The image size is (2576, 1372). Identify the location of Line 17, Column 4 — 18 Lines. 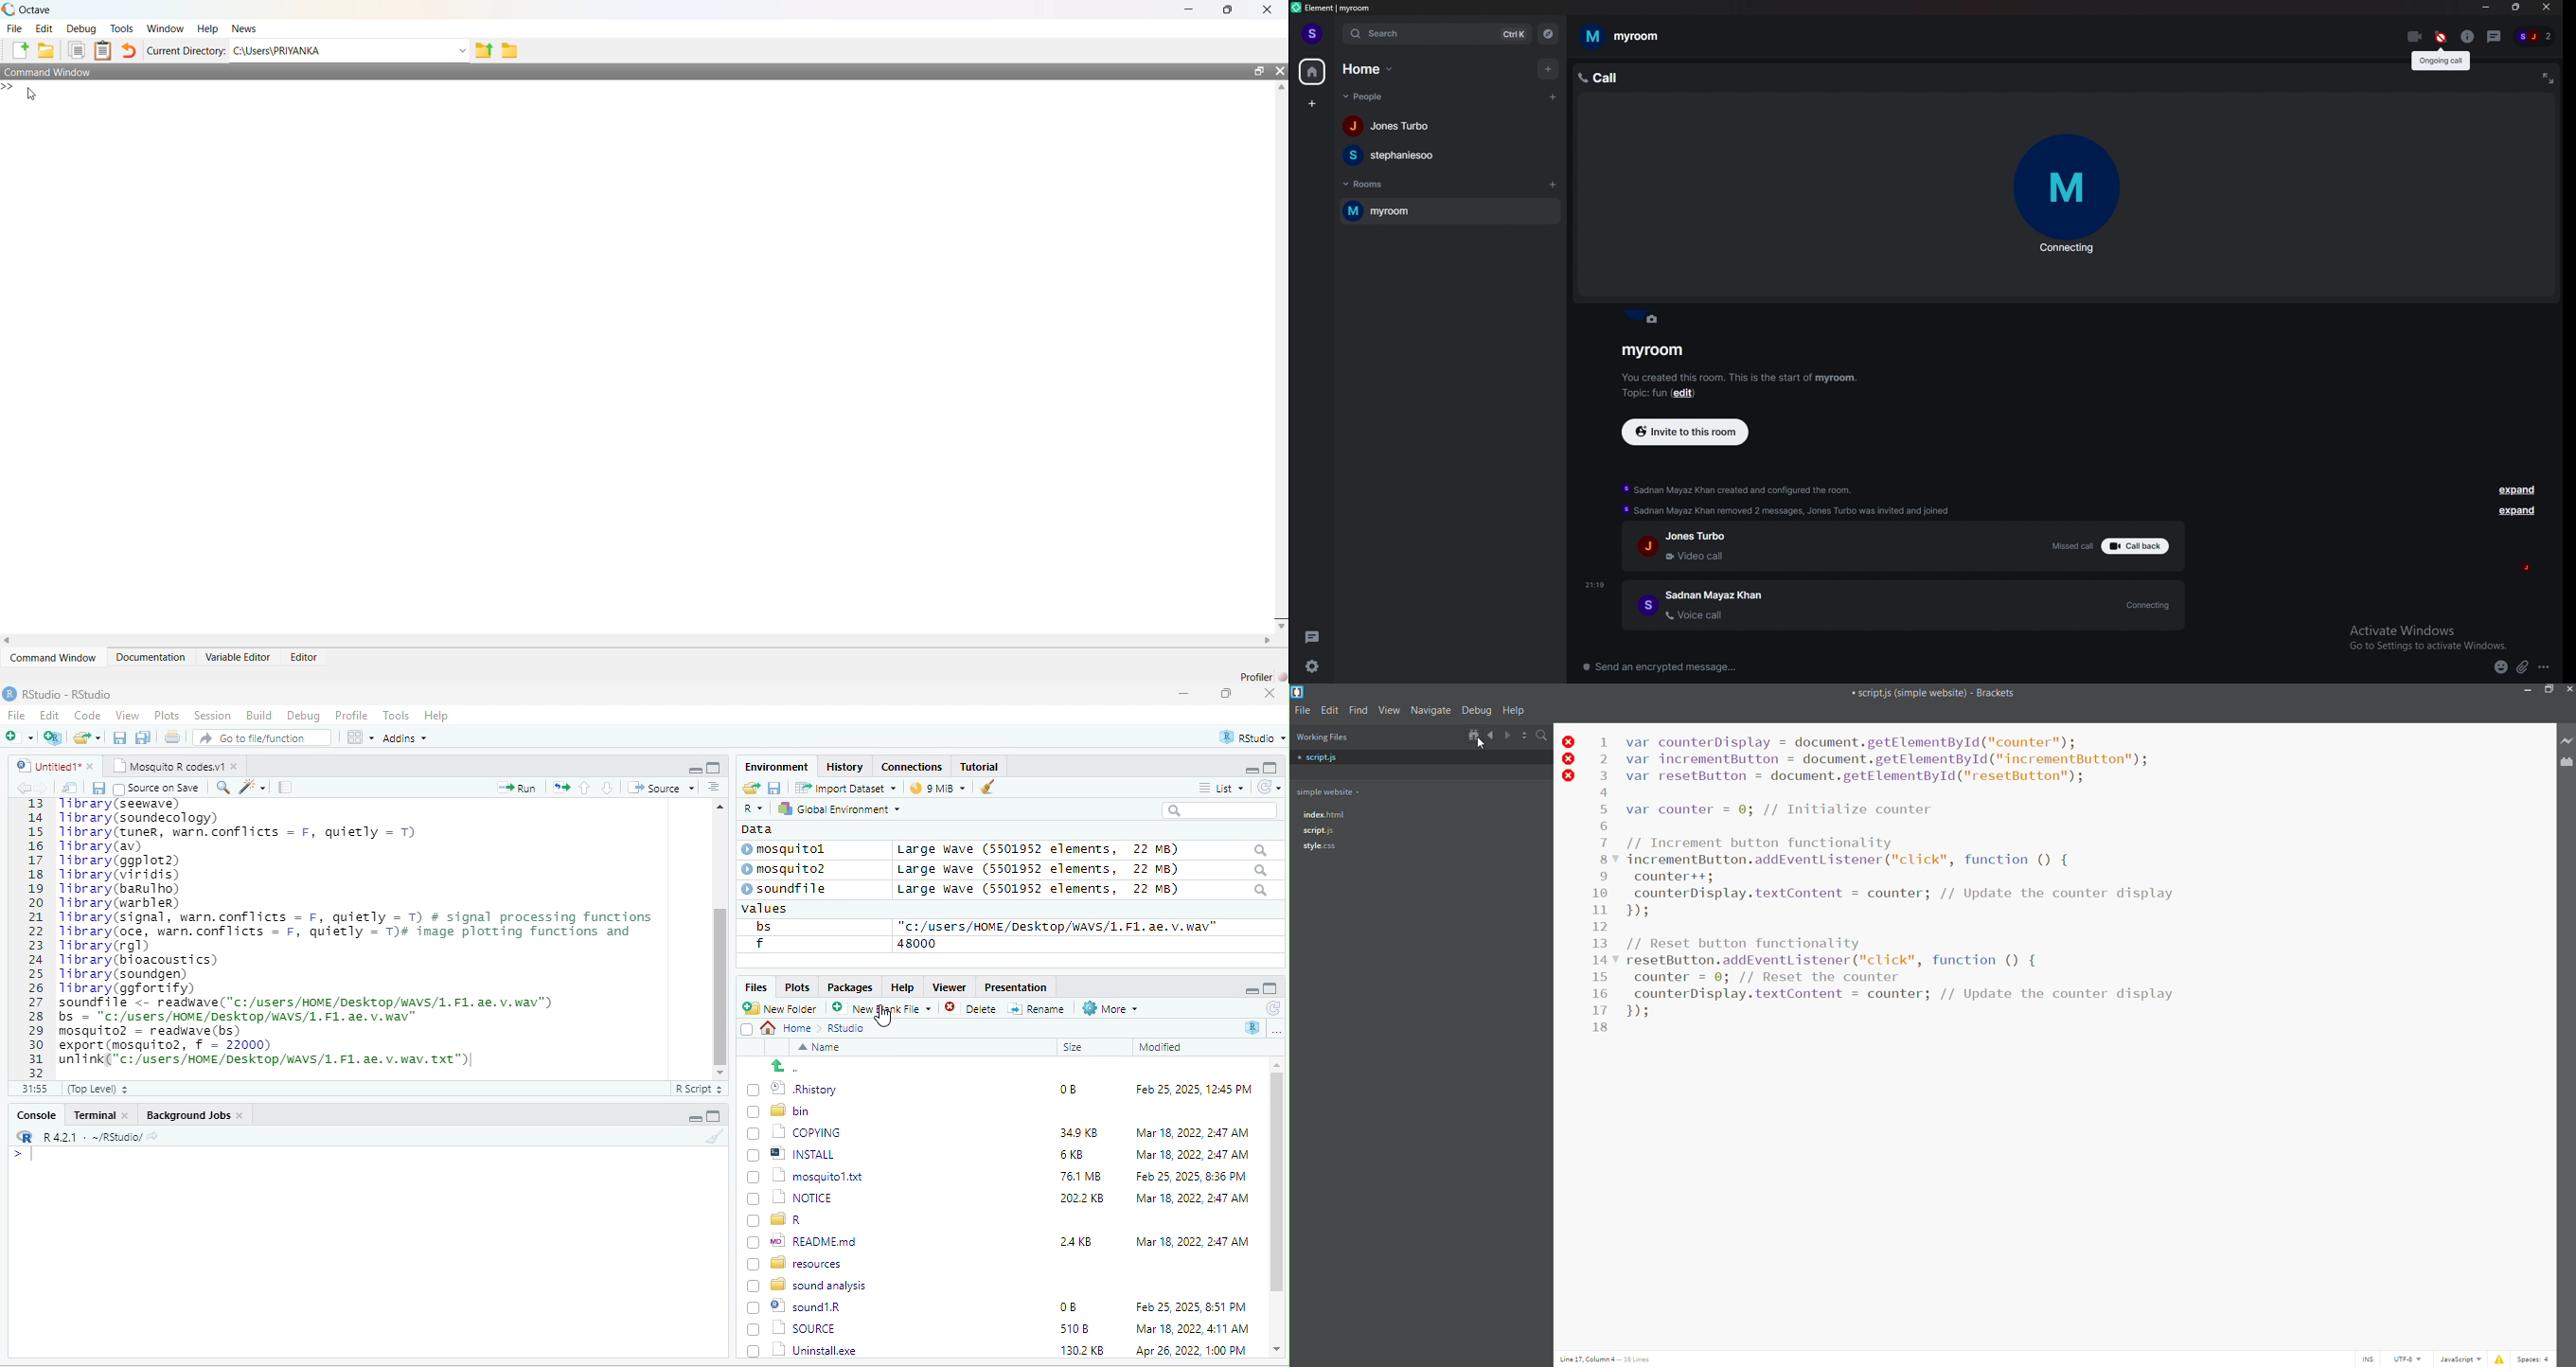
(1607, 1359).